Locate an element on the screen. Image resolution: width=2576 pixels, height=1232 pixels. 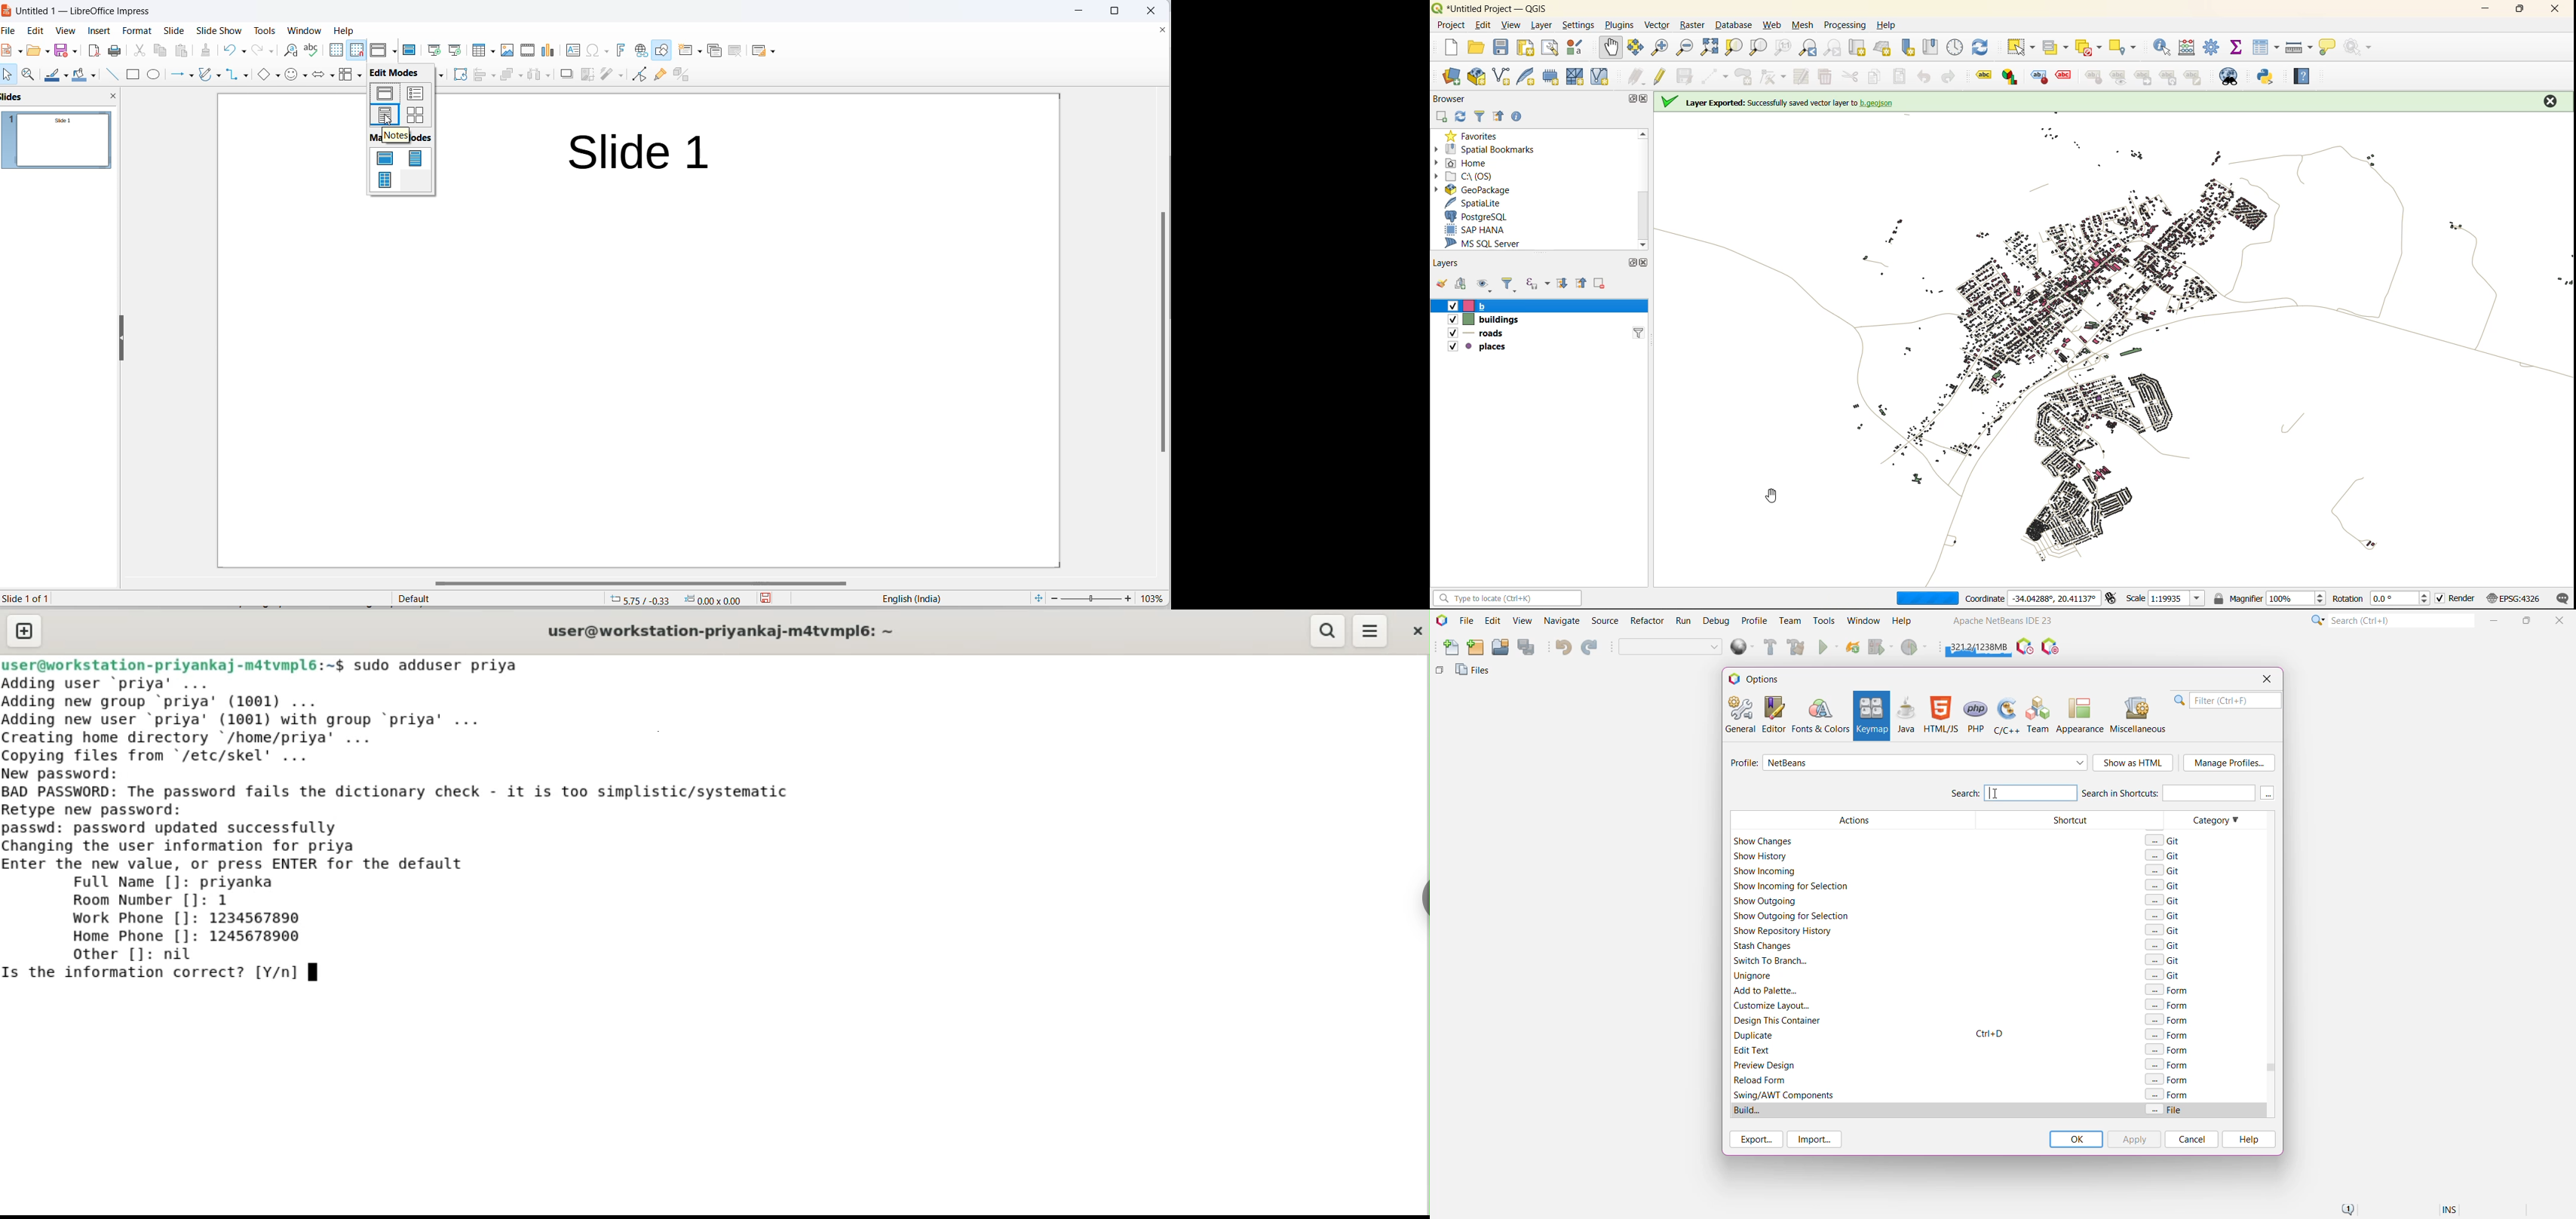
remove is located at coordinates (1602, 284).